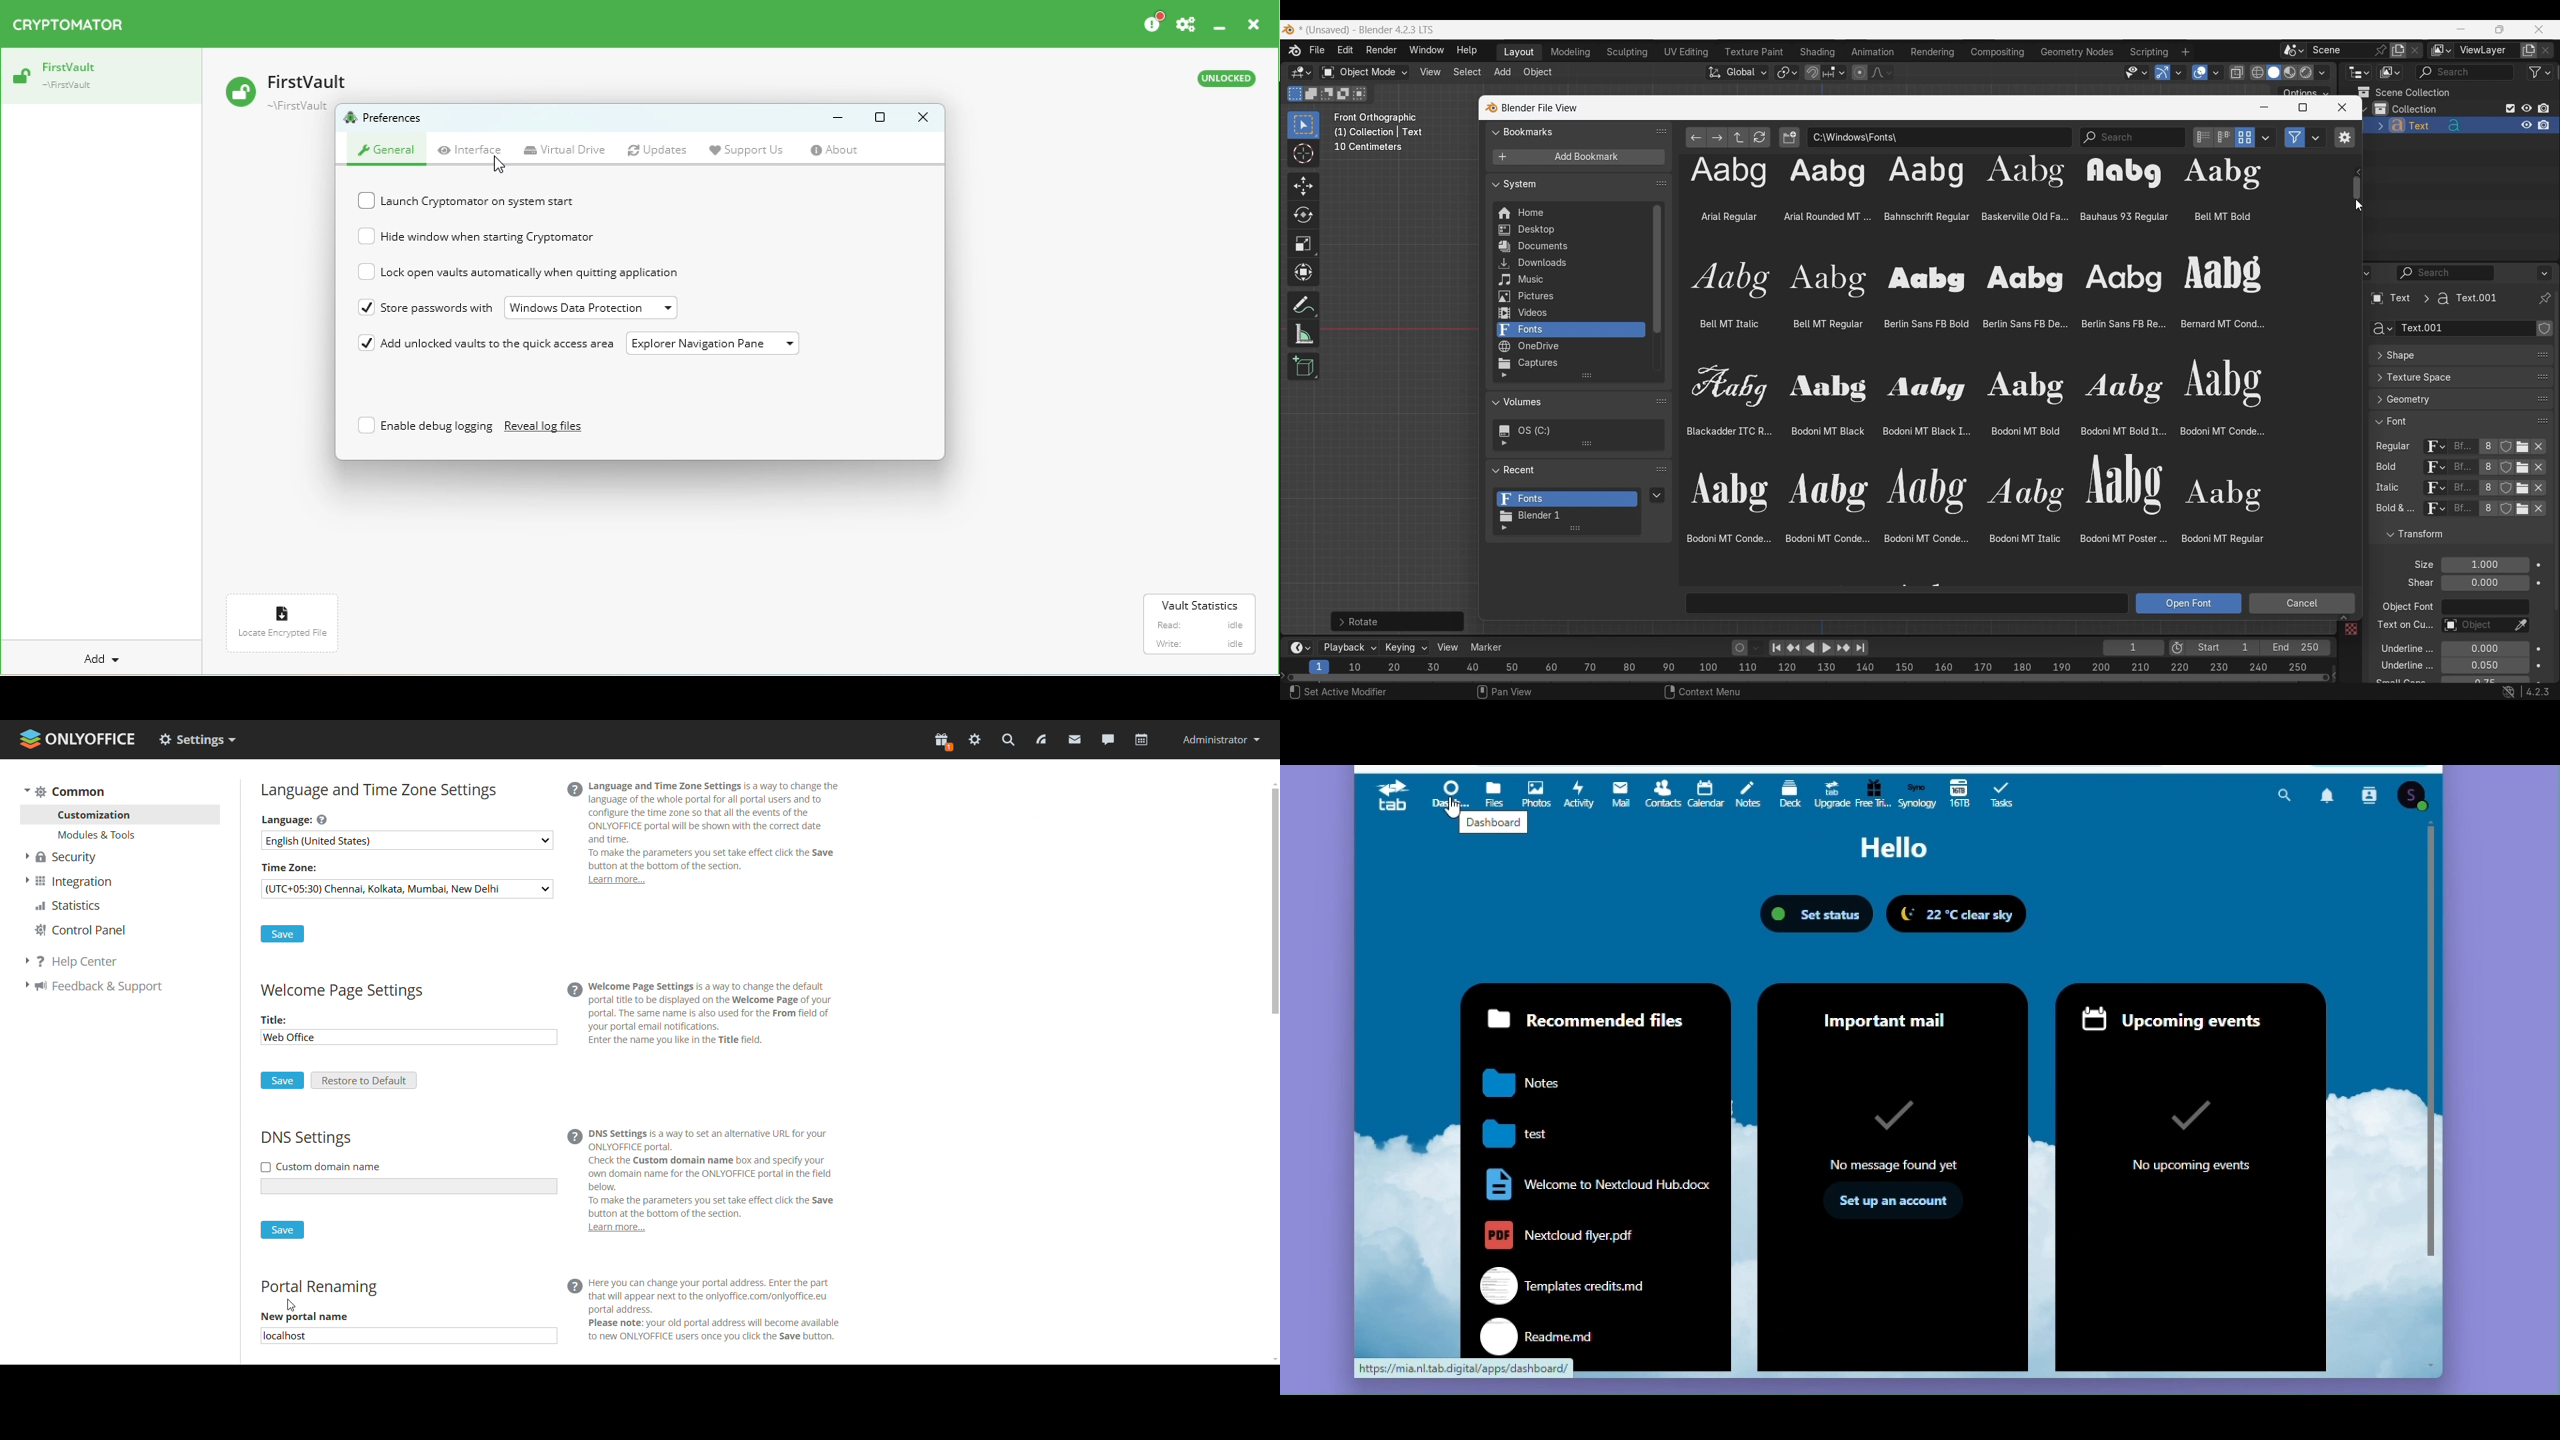 Image resolution: width=2576 pixels, height=1456 pixels. What do you see at coordinates (2370, 793) in the screenshot?
I see `Contact search` at bounding box center [2370, 793].